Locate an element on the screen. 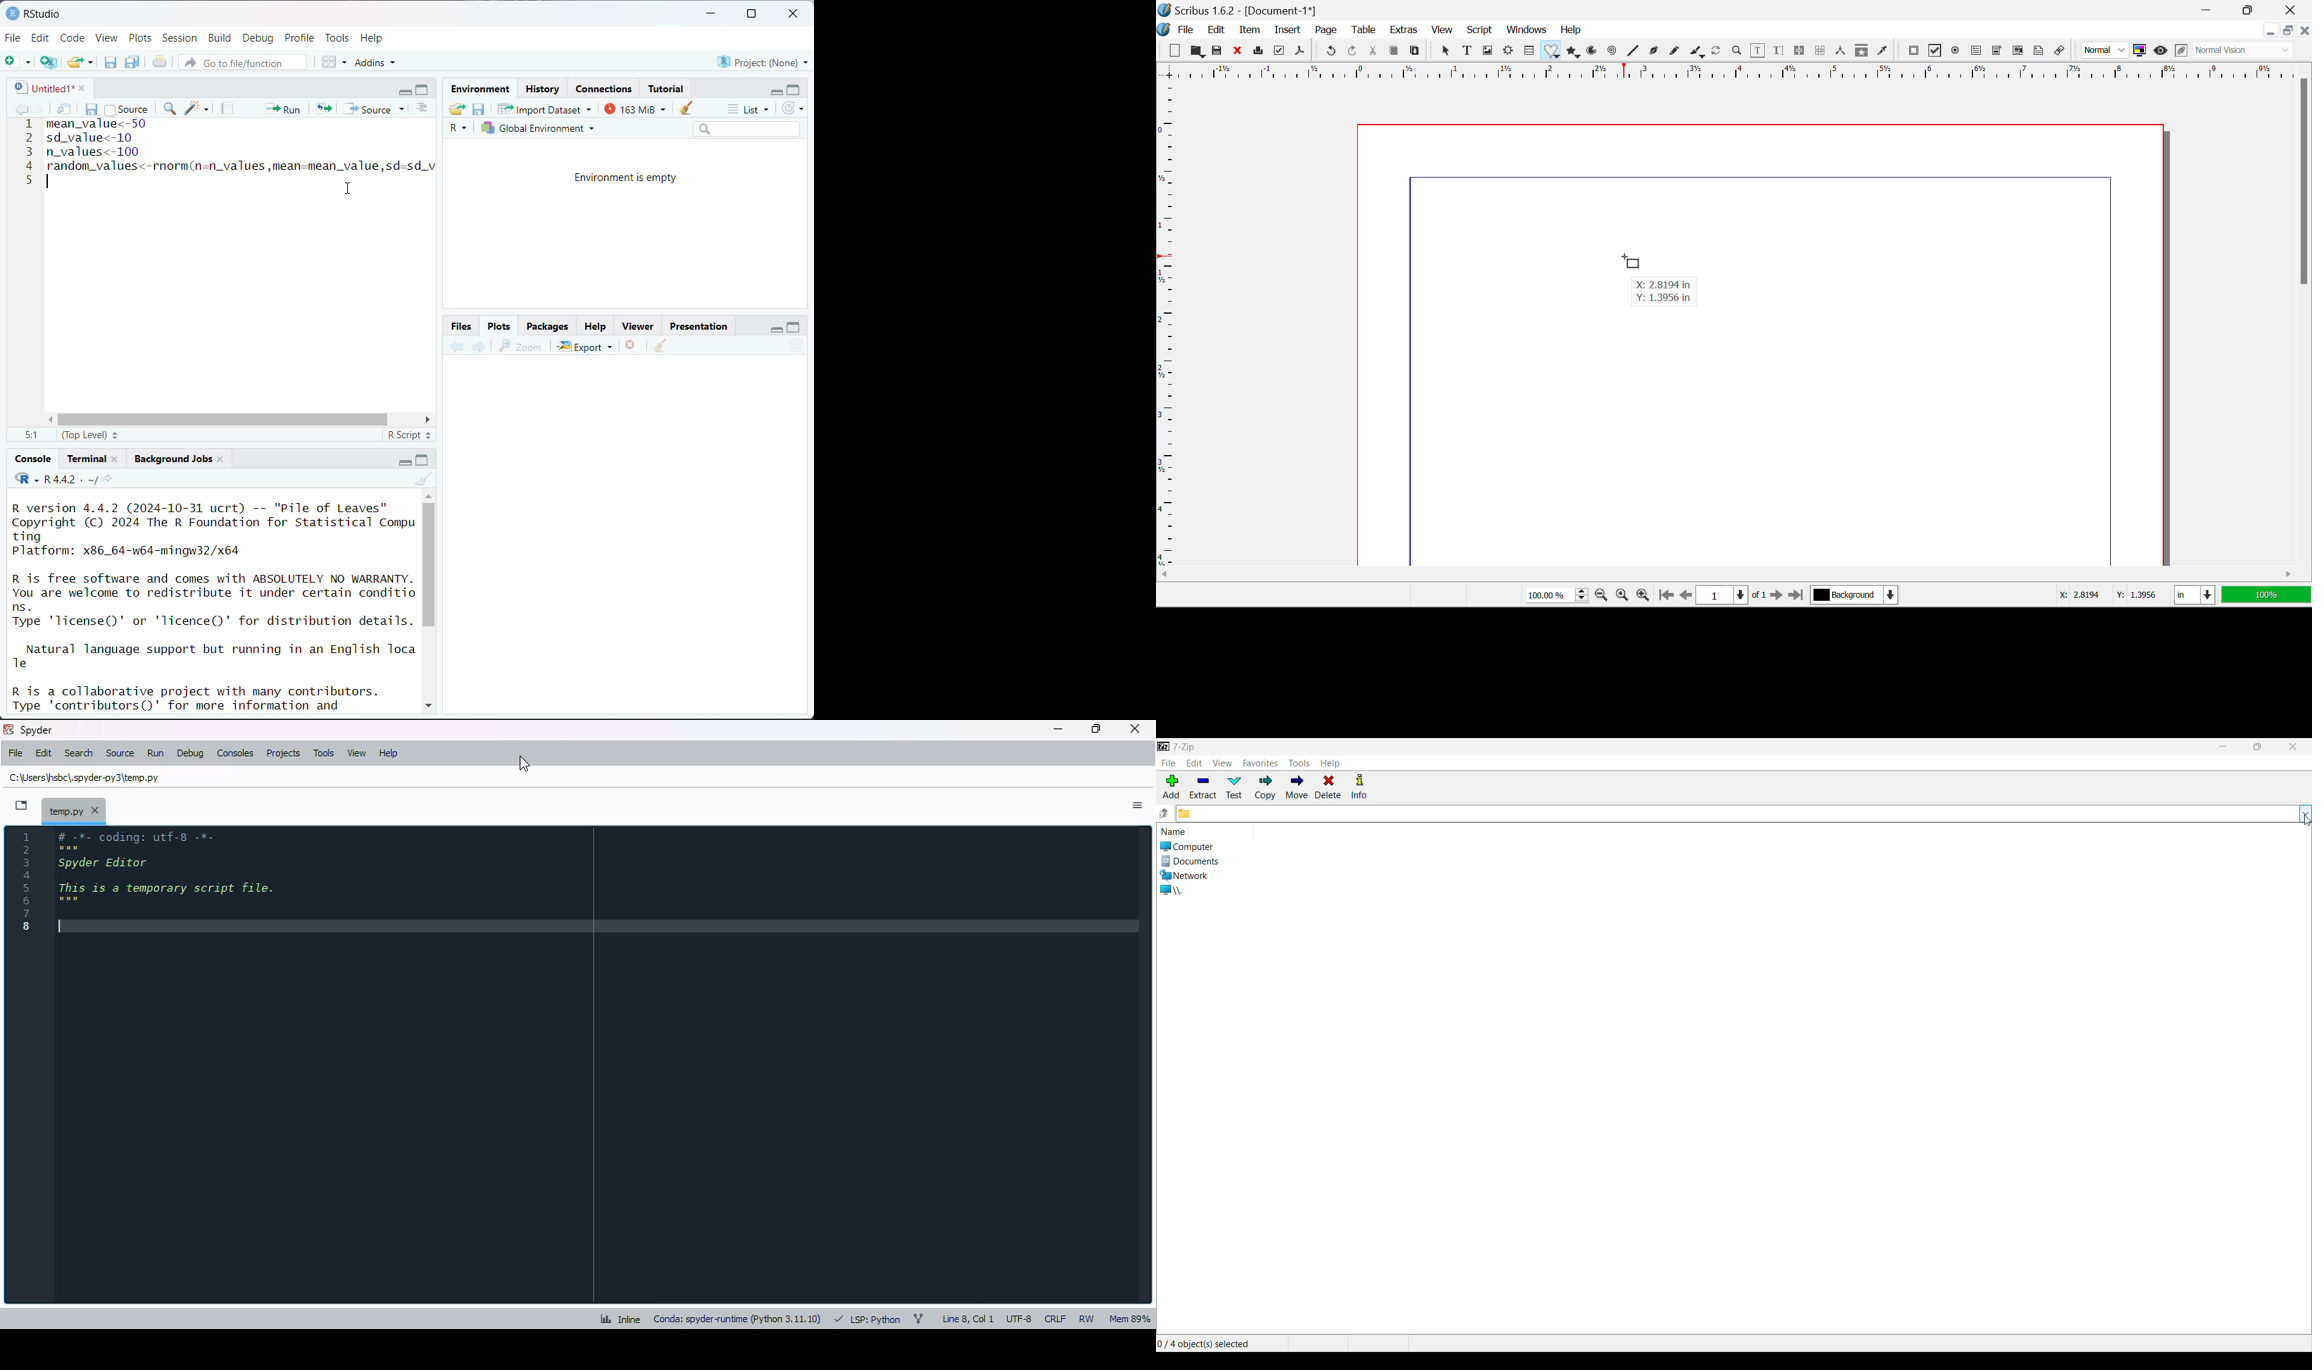 Image resolution: width=2324 pixels, height=1372 pixels. Redo is located at coordinates (1352, 50).